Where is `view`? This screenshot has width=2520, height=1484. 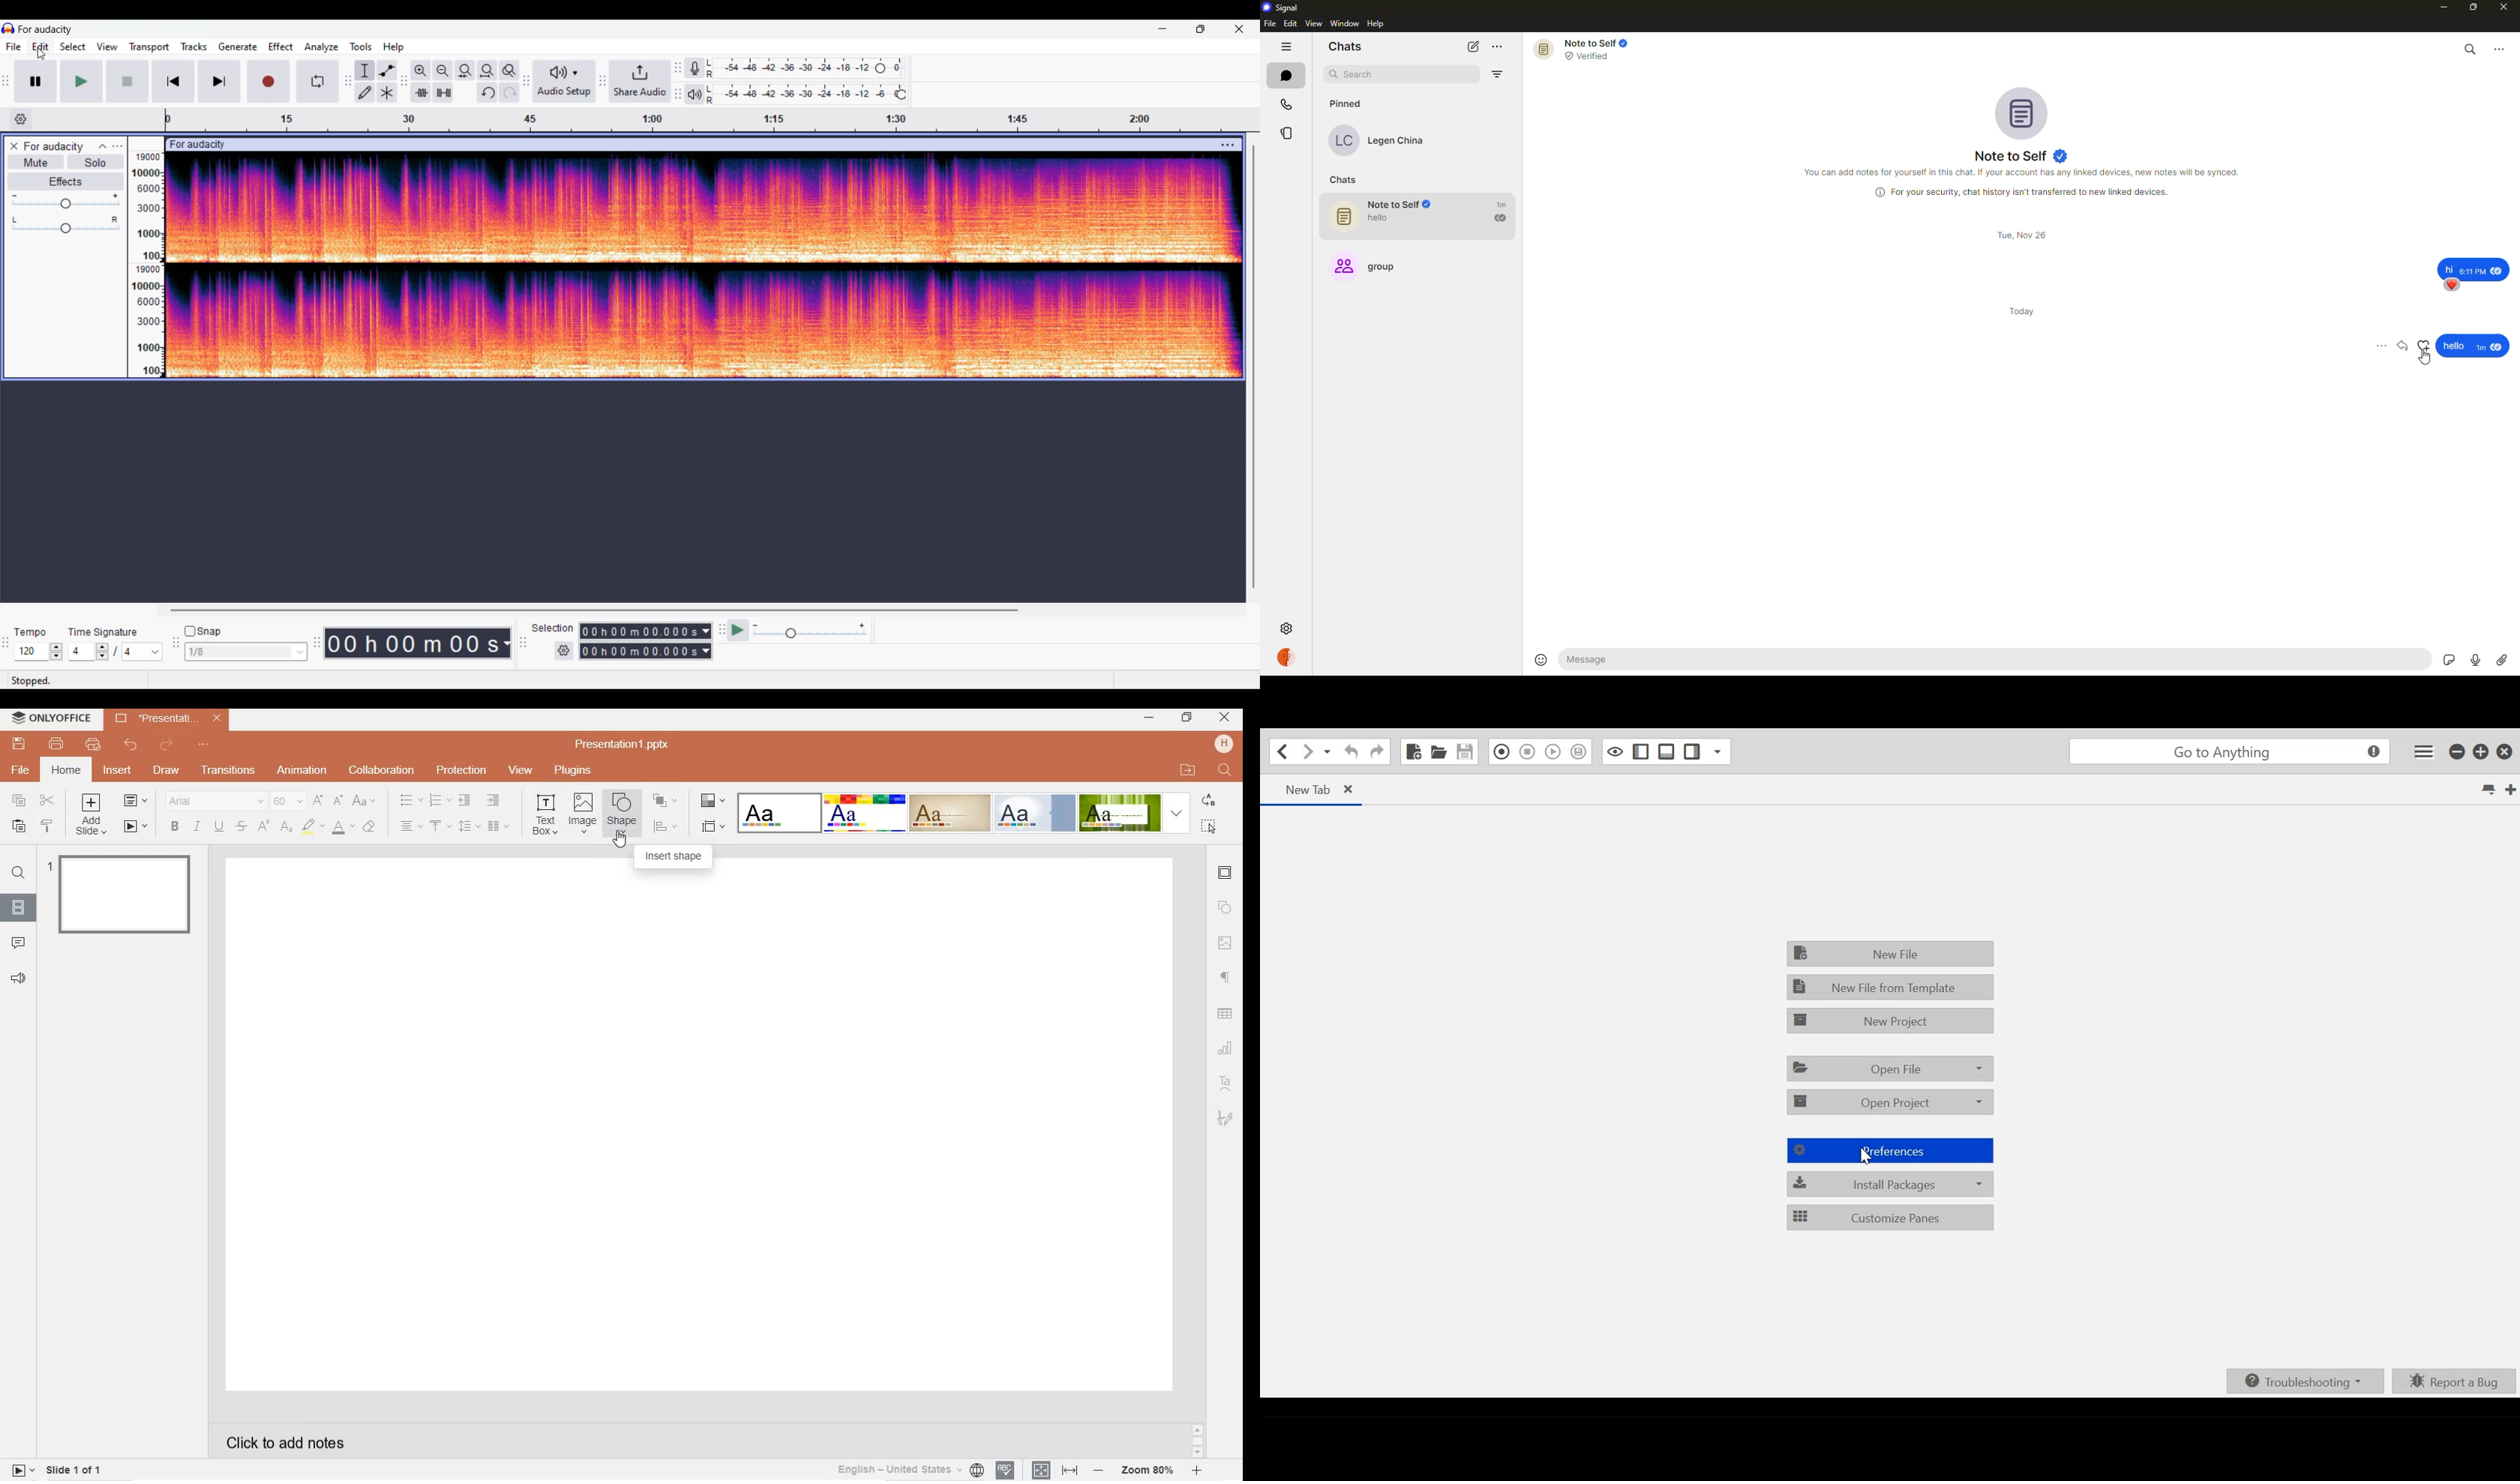 view is located at coordinates (1313, 24).